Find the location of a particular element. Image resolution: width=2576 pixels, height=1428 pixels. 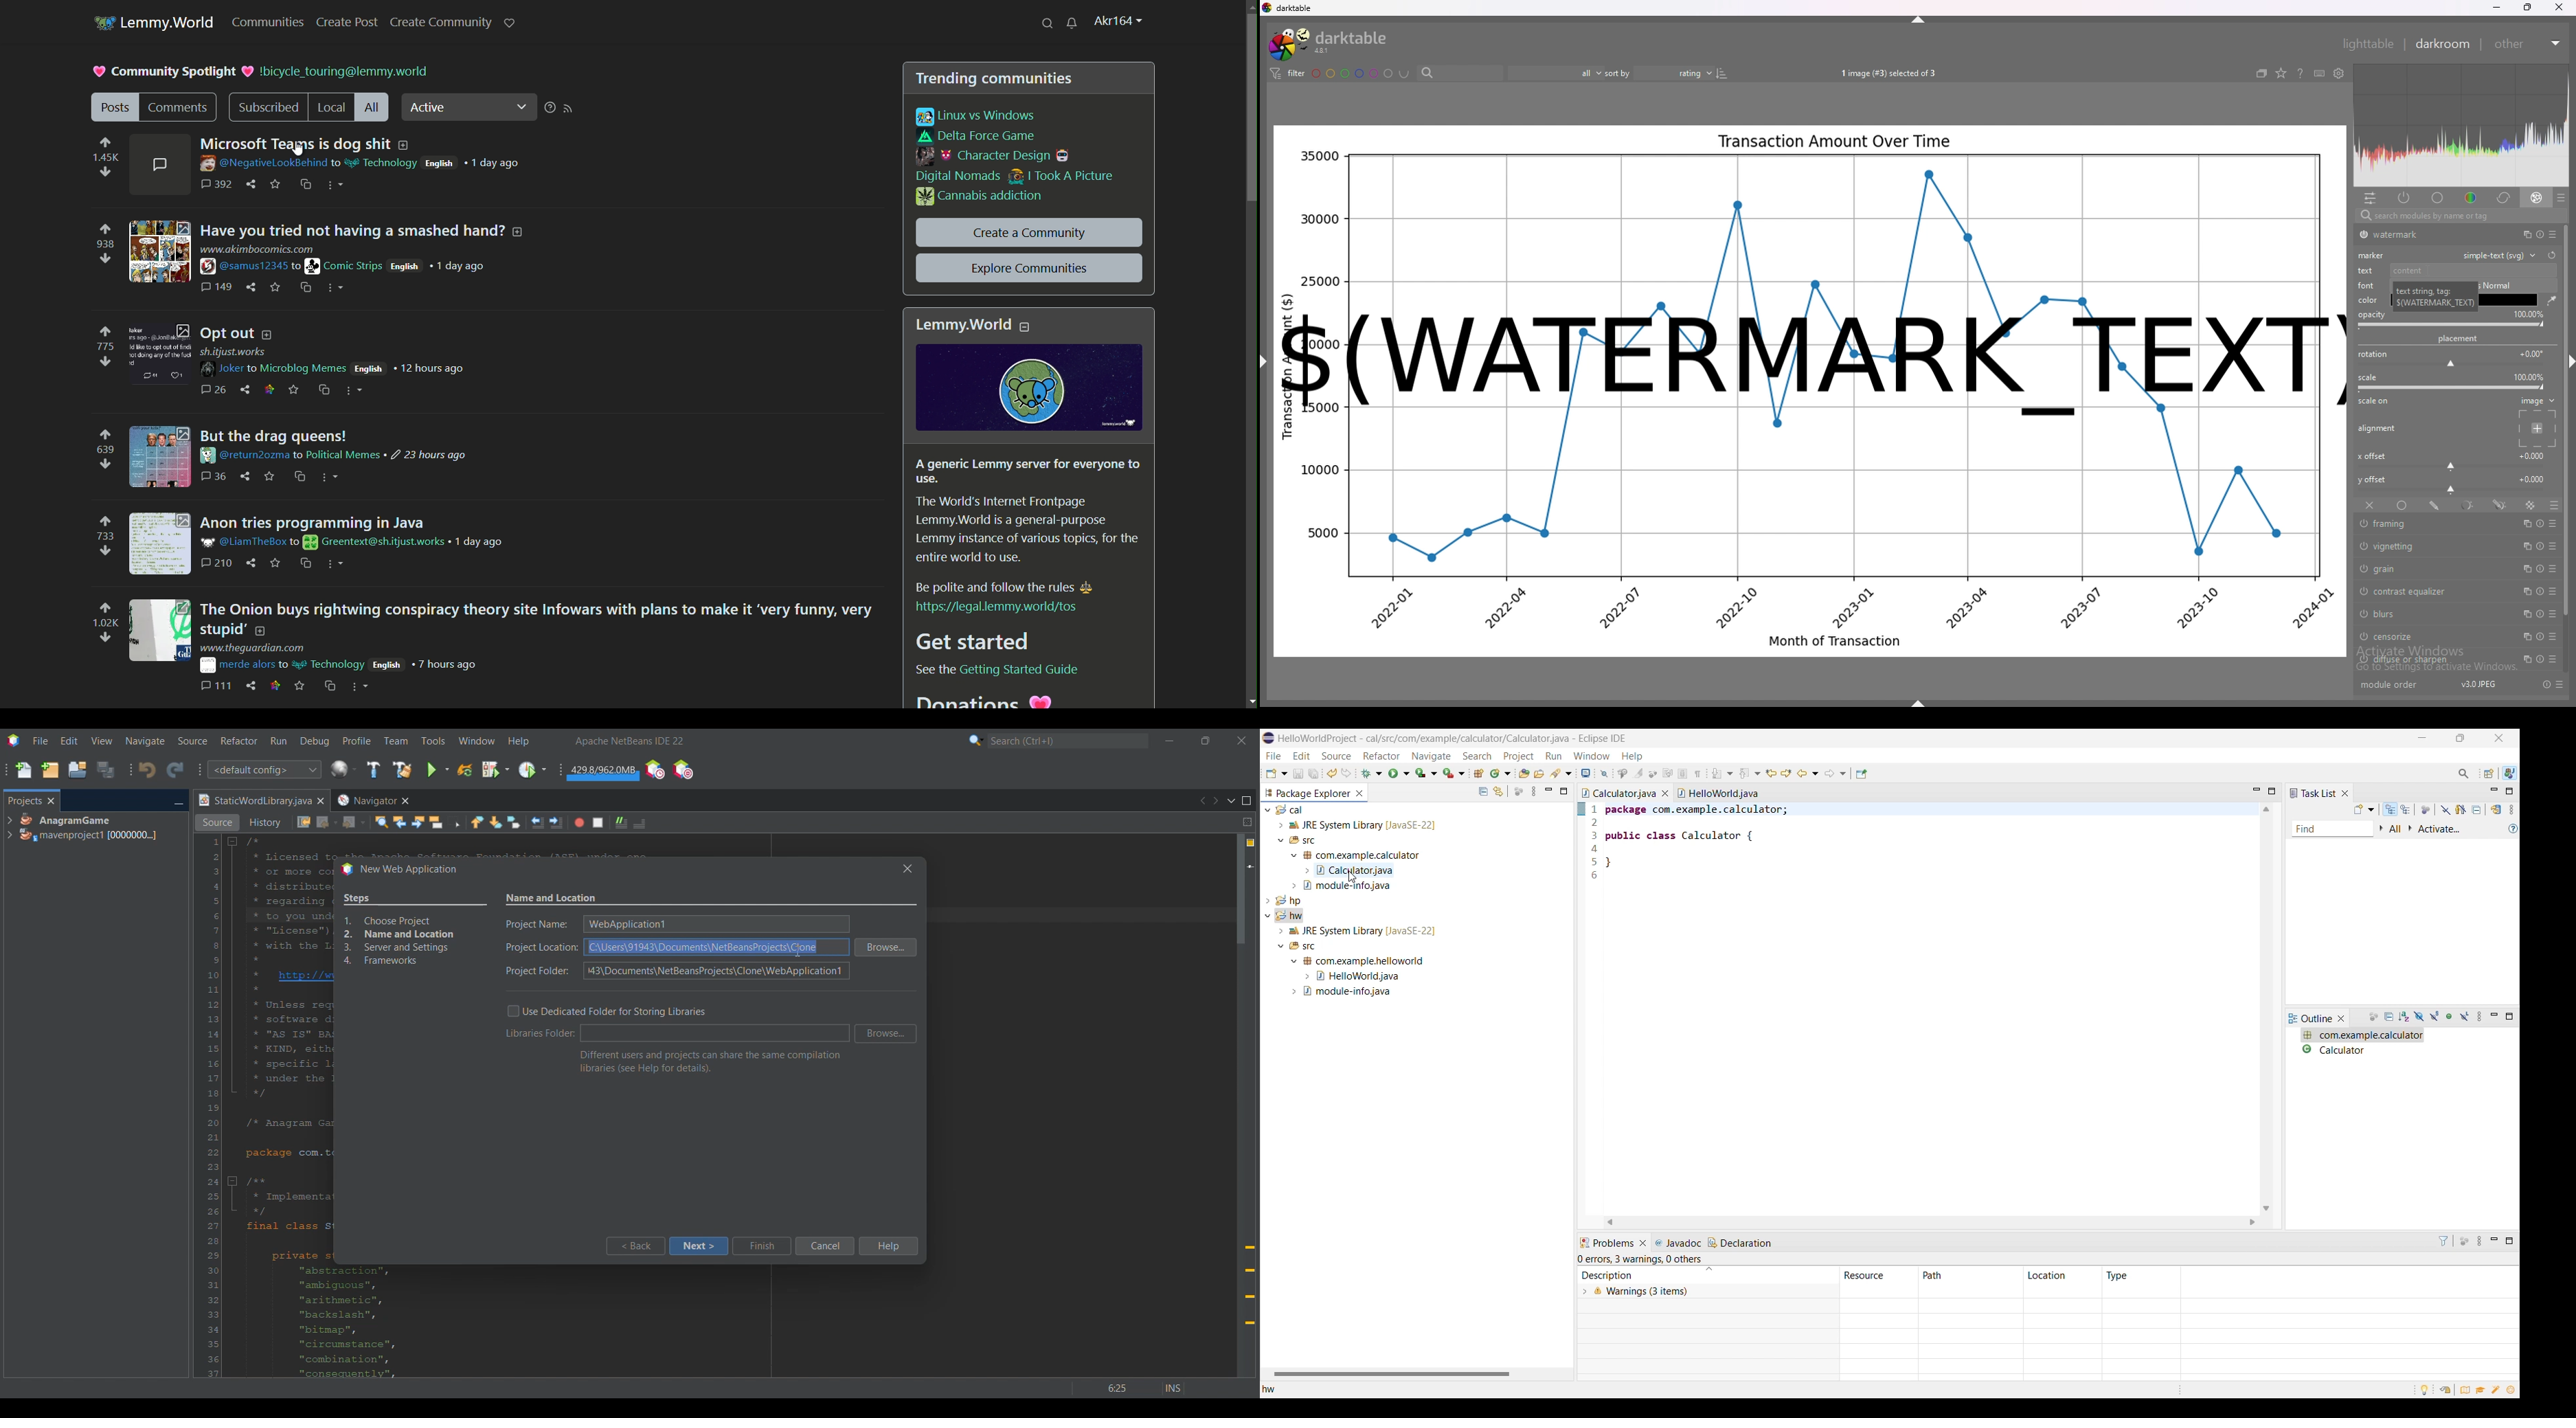

Launch options is located at coordinates (1427, 773).